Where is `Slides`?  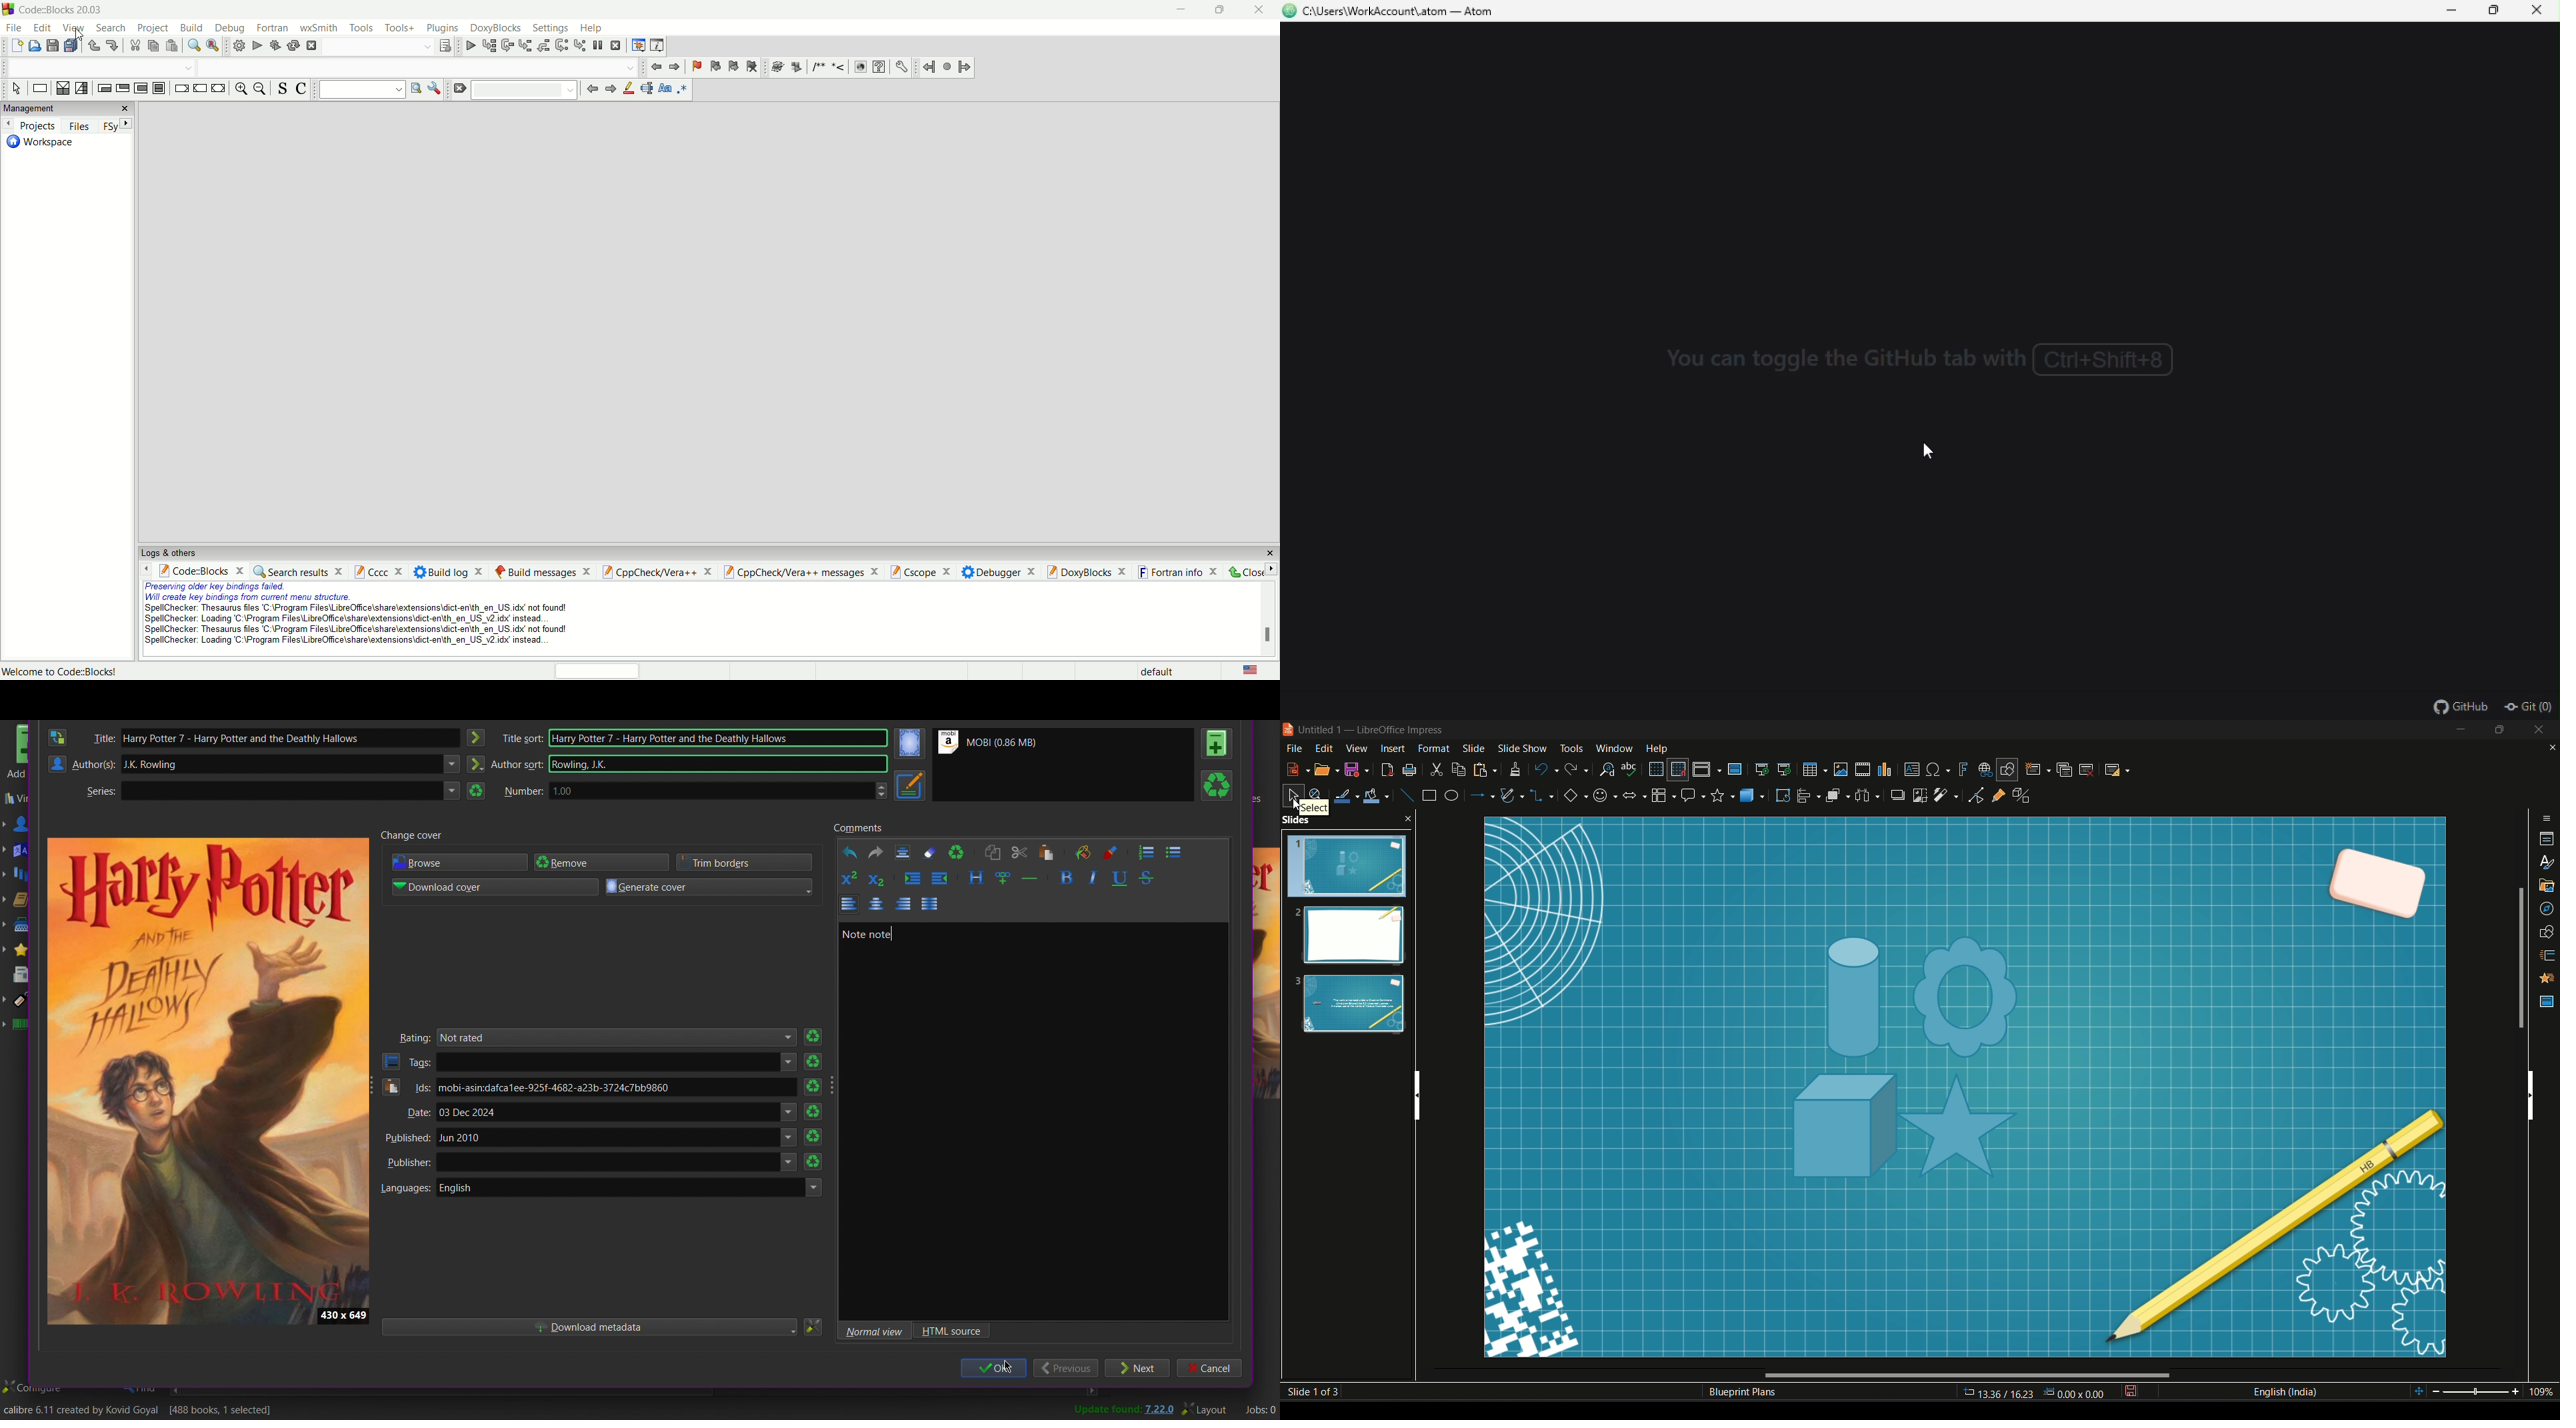
Slides is located at coordinates (1347, 928).